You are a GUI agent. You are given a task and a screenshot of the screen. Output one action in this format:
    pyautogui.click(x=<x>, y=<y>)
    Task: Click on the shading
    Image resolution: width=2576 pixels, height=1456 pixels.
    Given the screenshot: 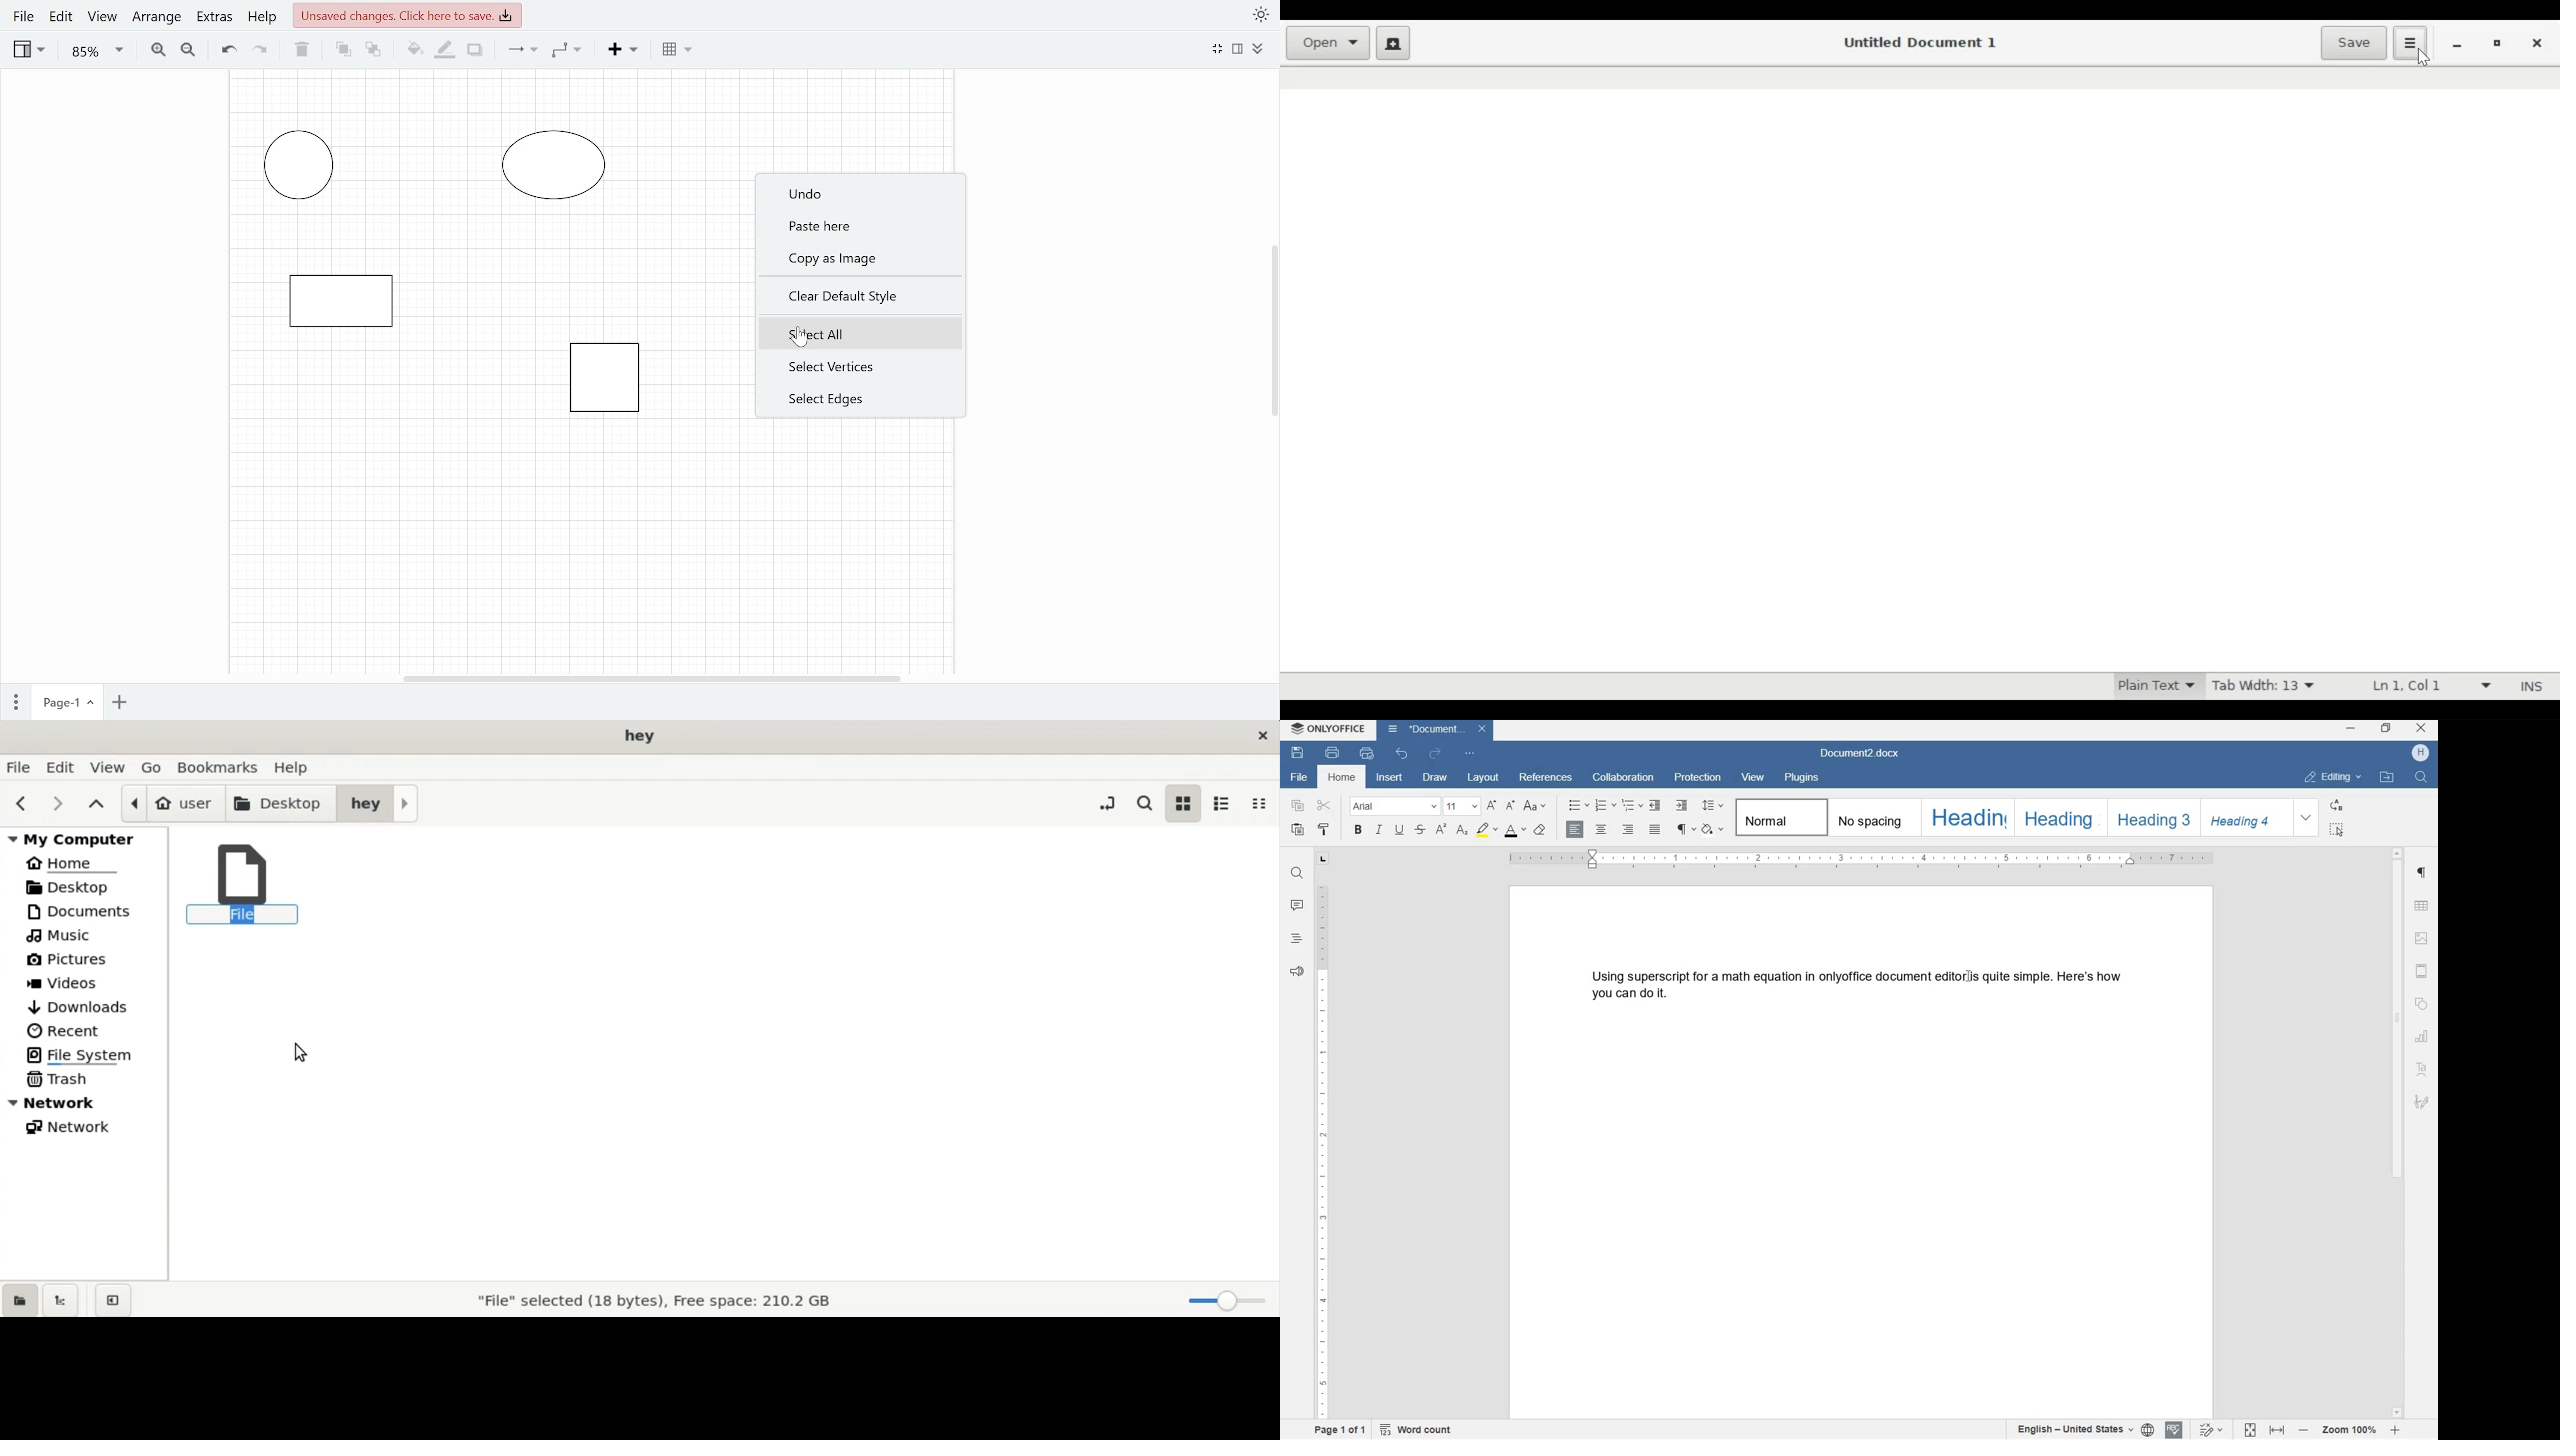 What is the action you would take?
    pyautogui.click(x=1712, y=830)
    